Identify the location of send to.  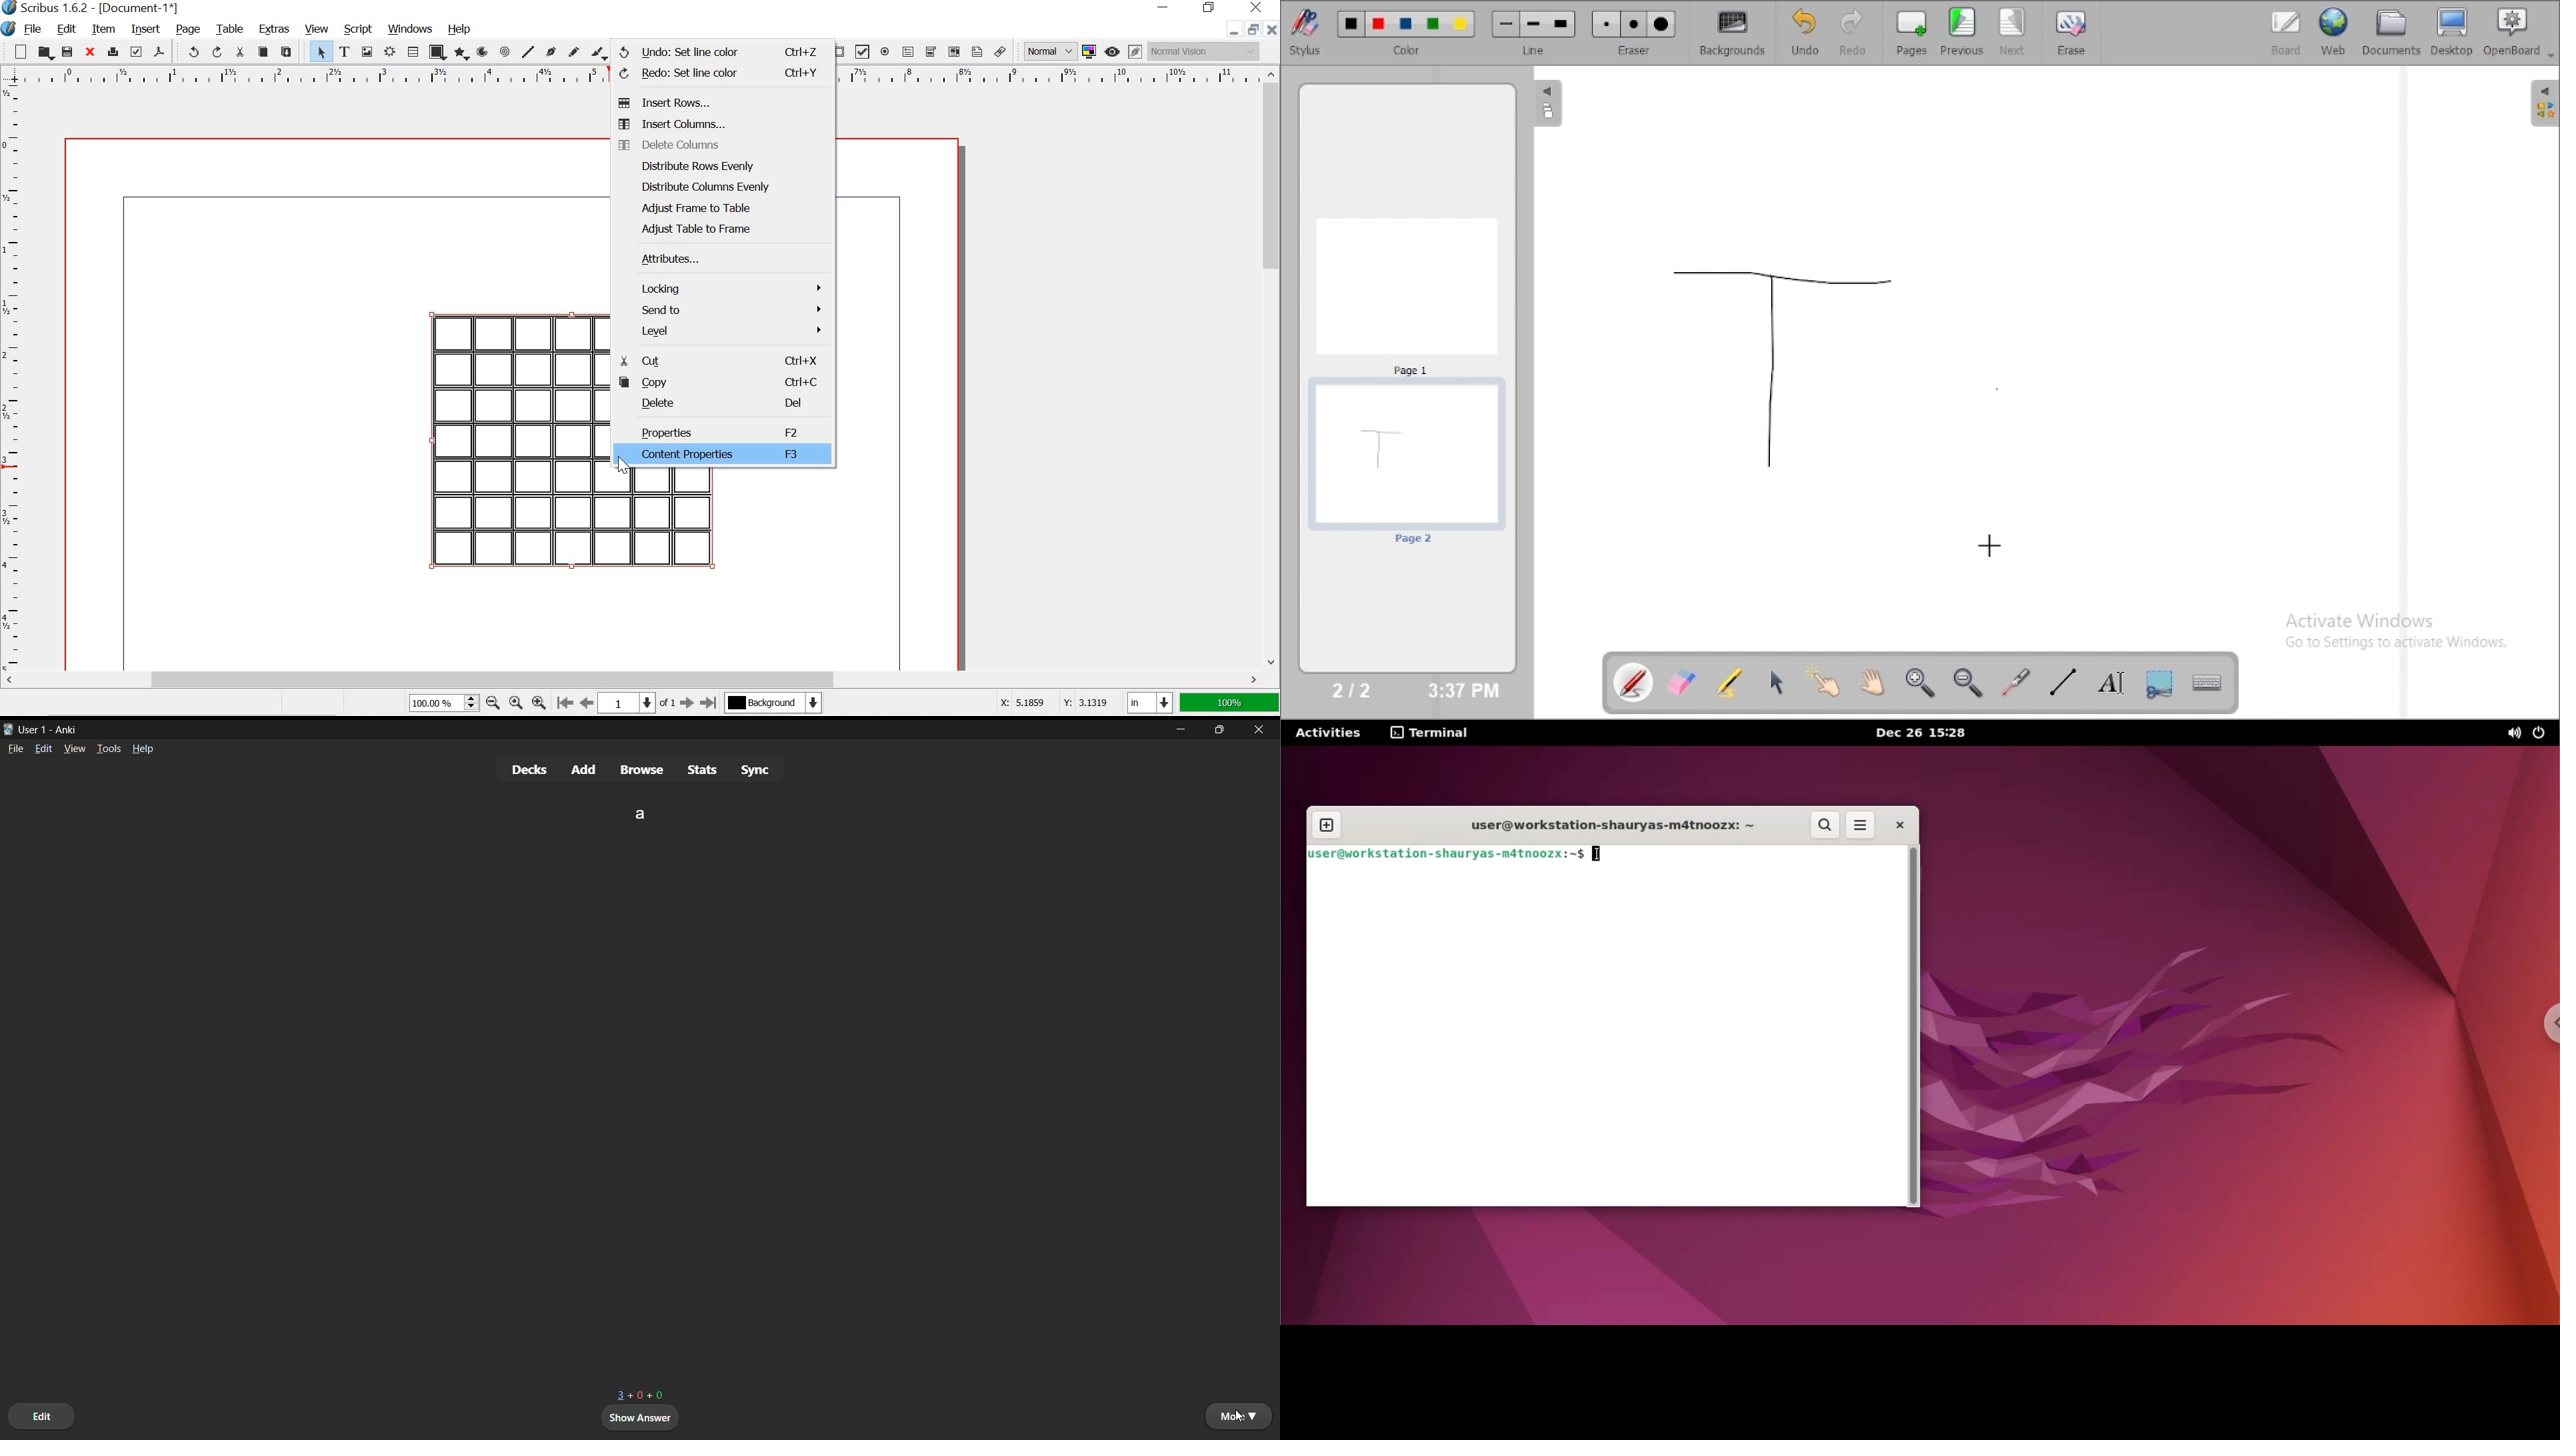
(731, 310).